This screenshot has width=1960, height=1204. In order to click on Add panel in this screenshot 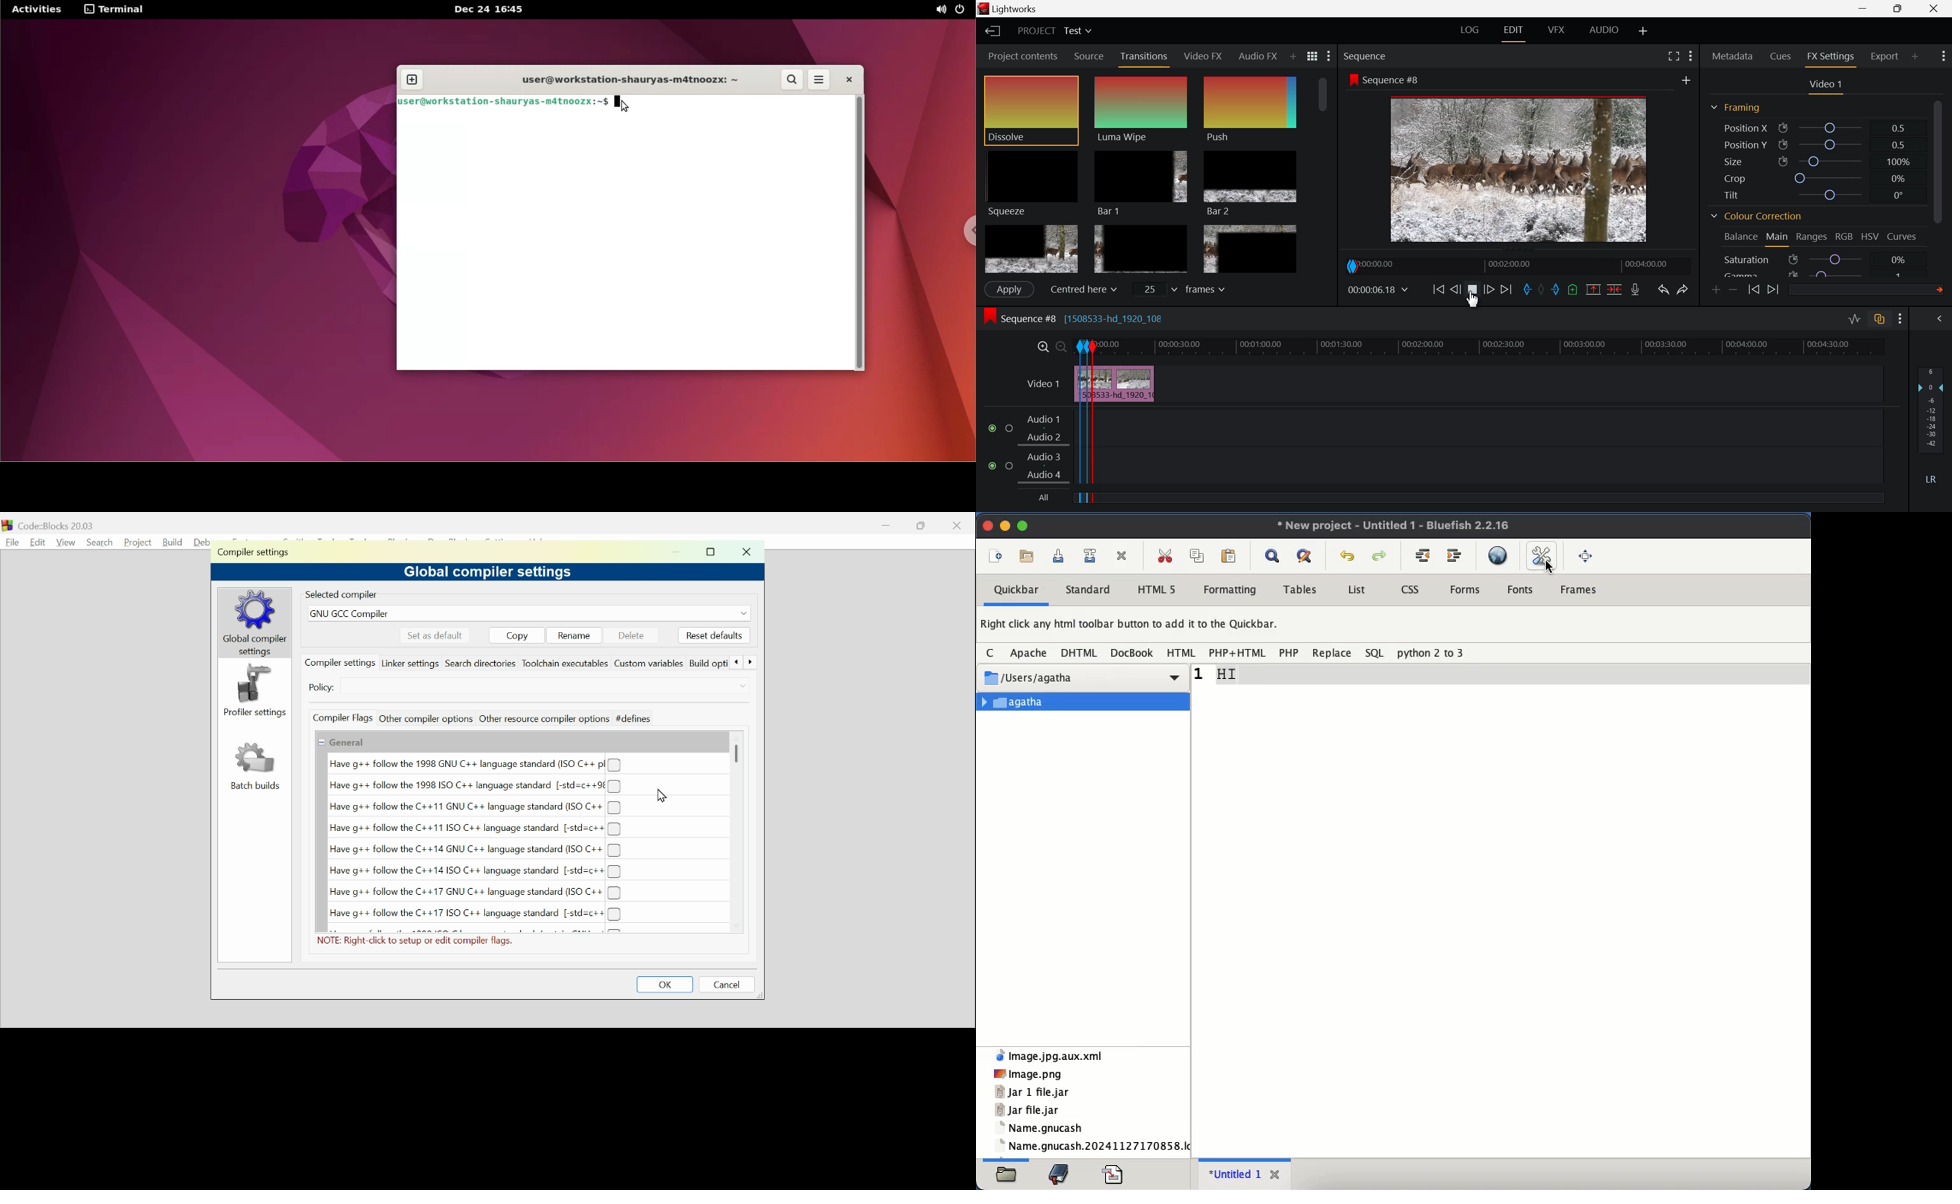, I will do `click(1915, 58)`.